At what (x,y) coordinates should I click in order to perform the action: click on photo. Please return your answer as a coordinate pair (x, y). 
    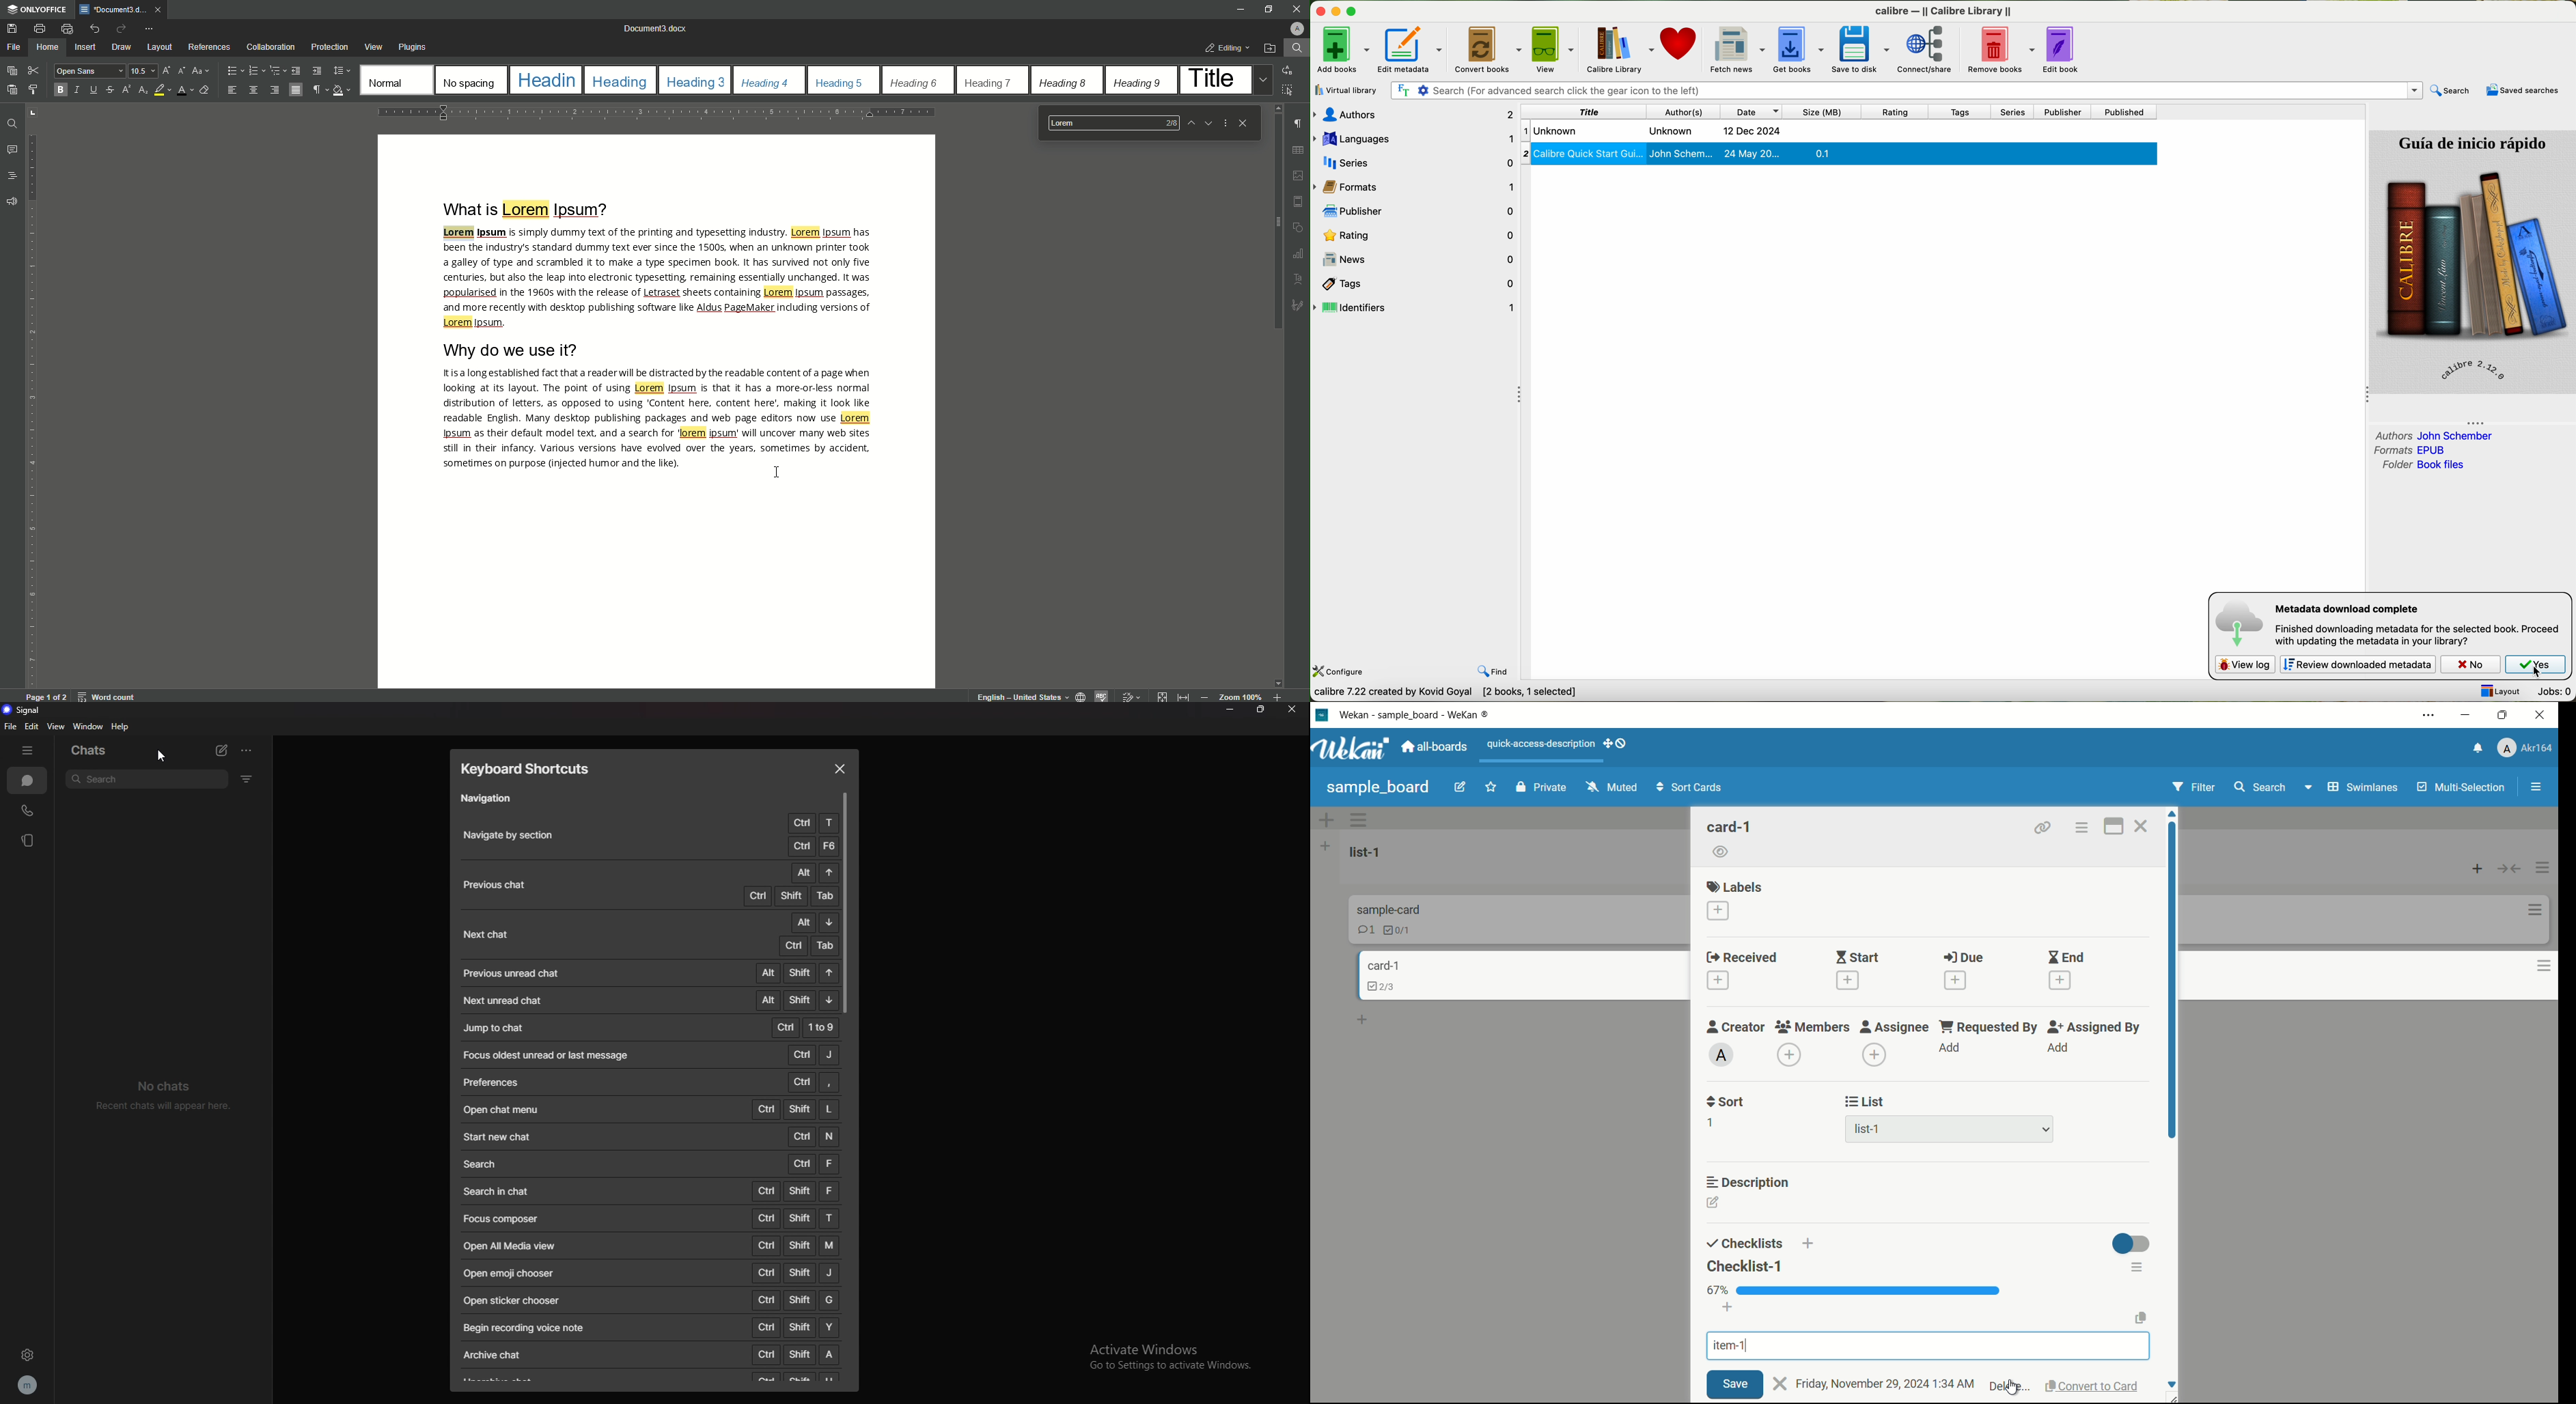
    Looking at the image, I should click on (1299, 171).